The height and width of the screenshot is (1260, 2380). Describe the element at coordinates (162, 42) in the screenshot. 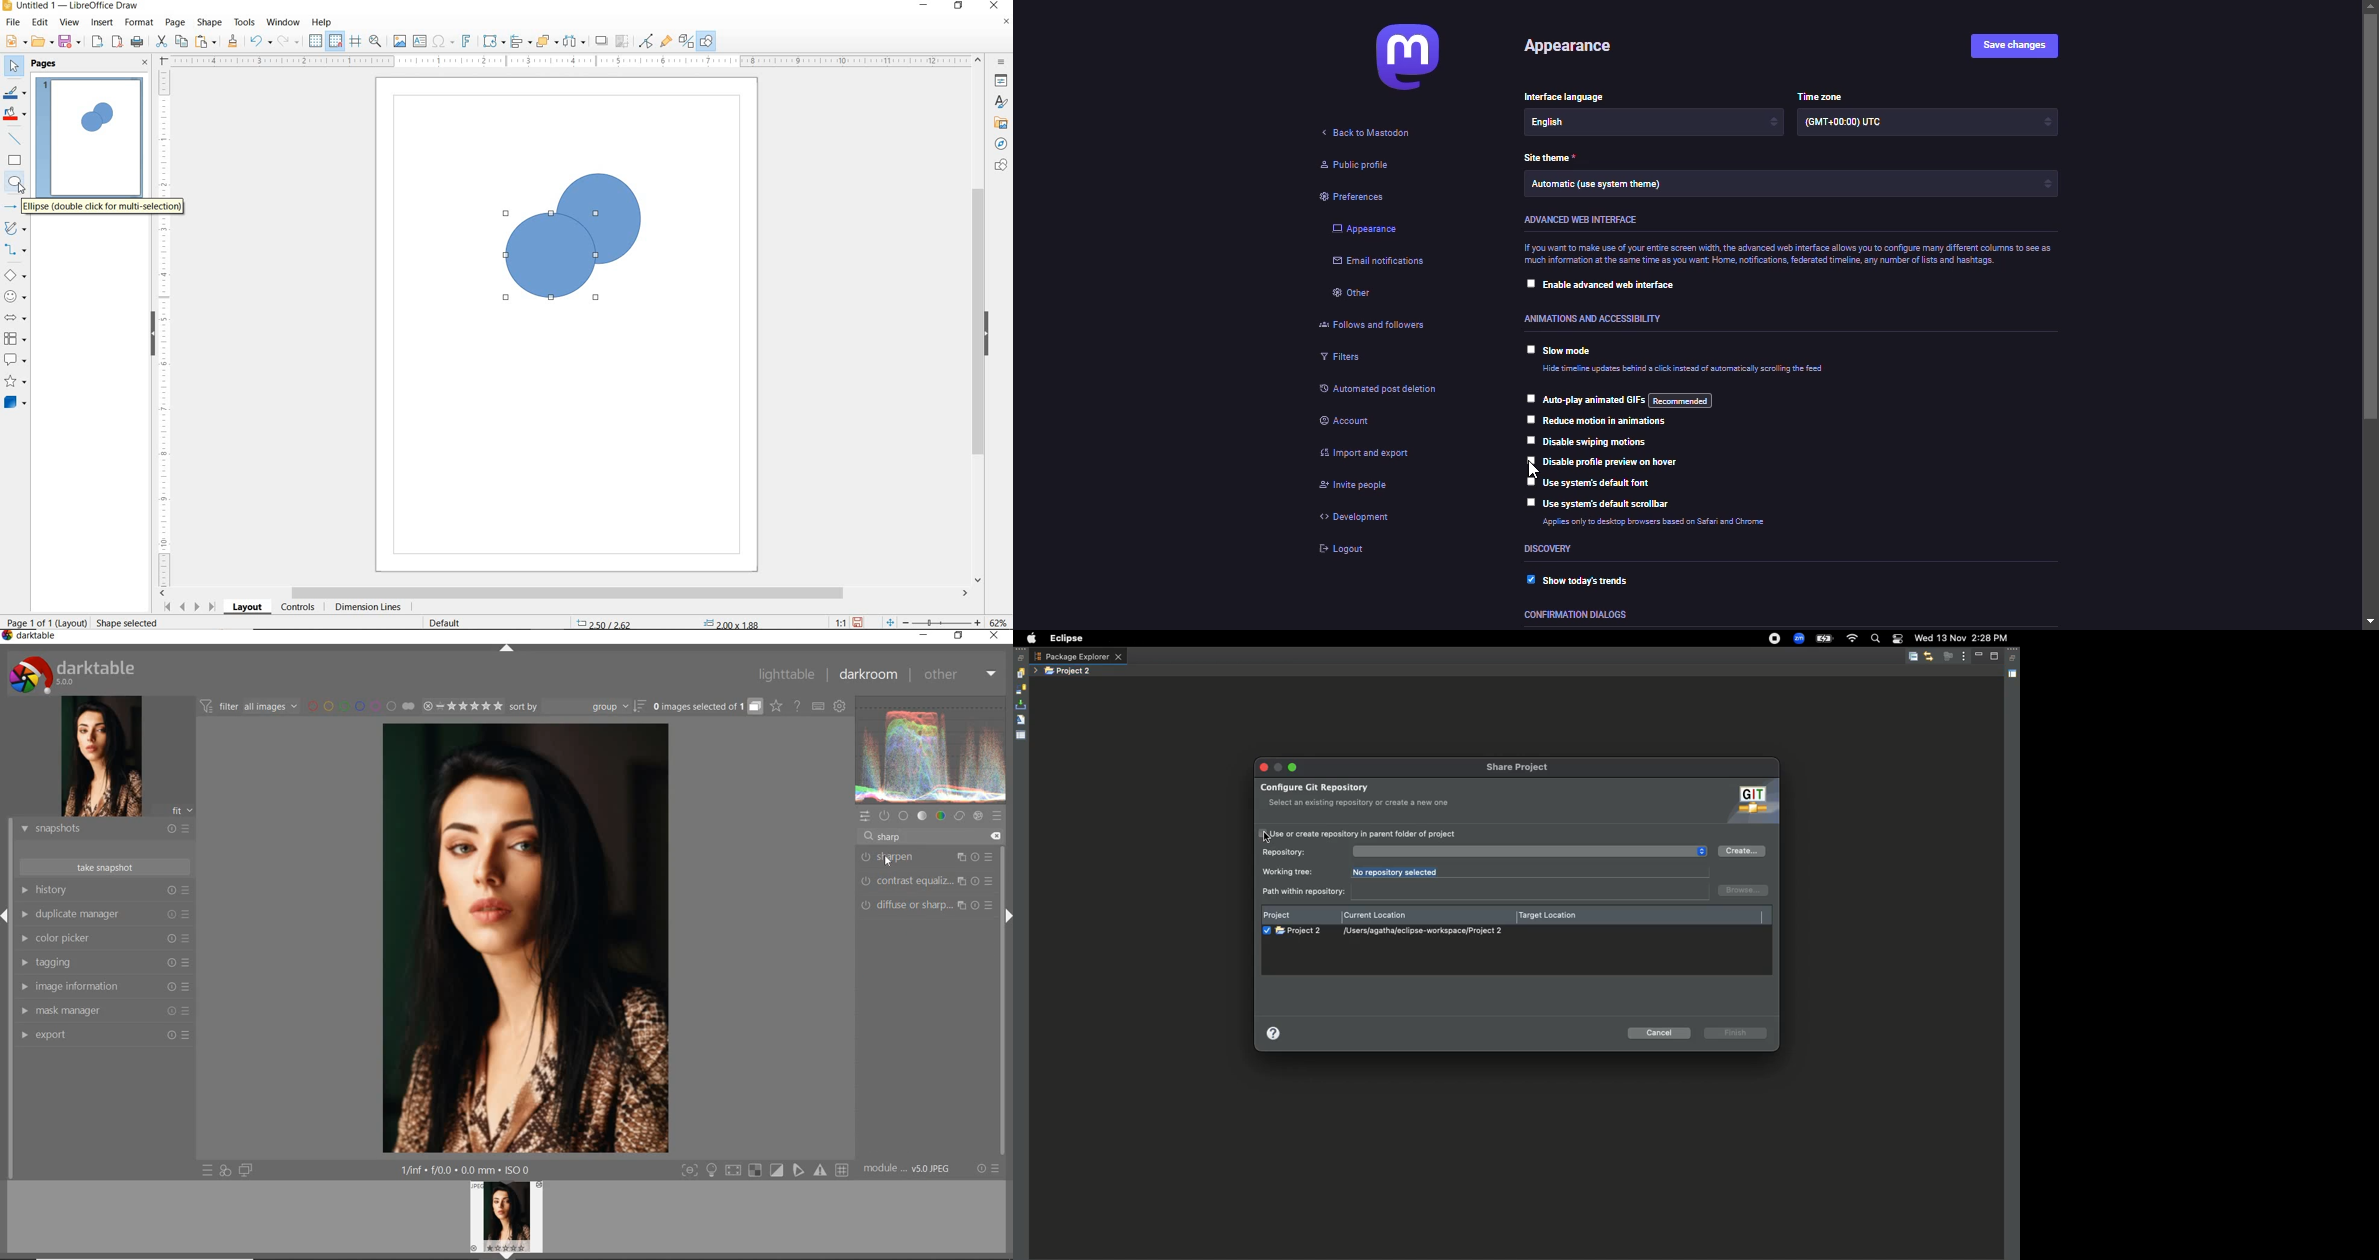

I see `CUT` at that location.